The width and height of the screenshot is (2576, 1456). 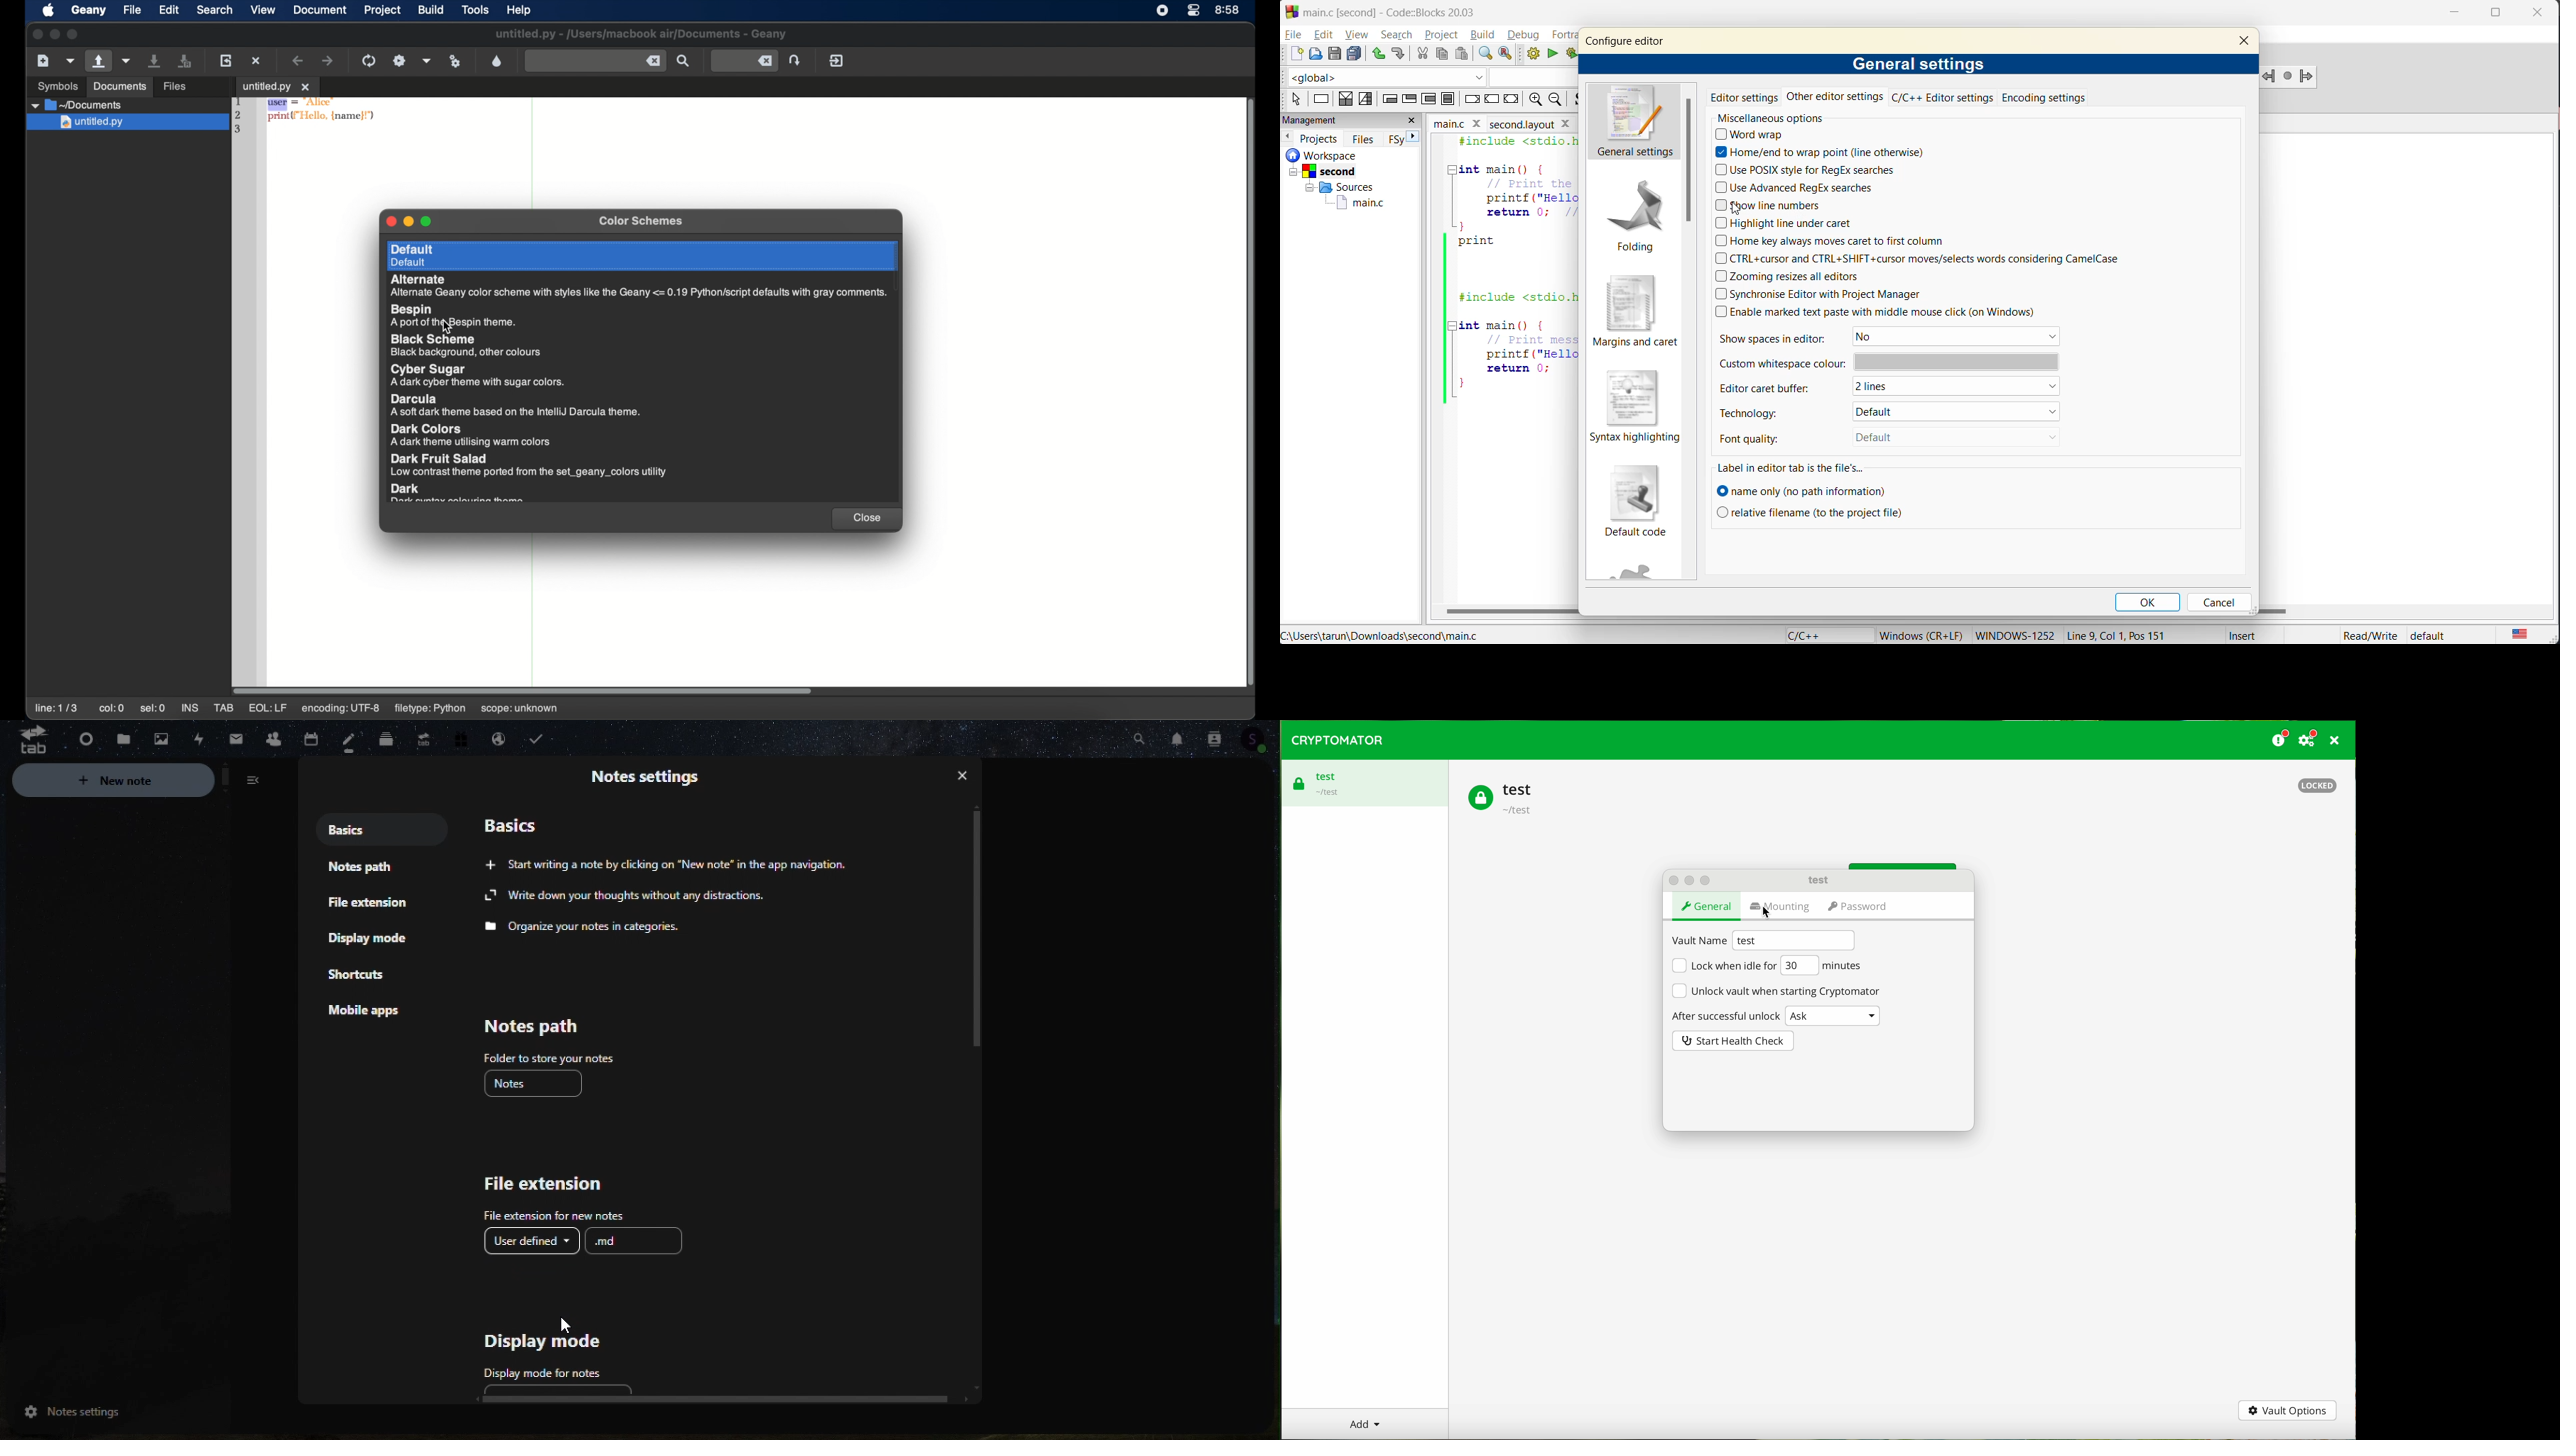 I want to click on Deck, so click(x=384, y=740).